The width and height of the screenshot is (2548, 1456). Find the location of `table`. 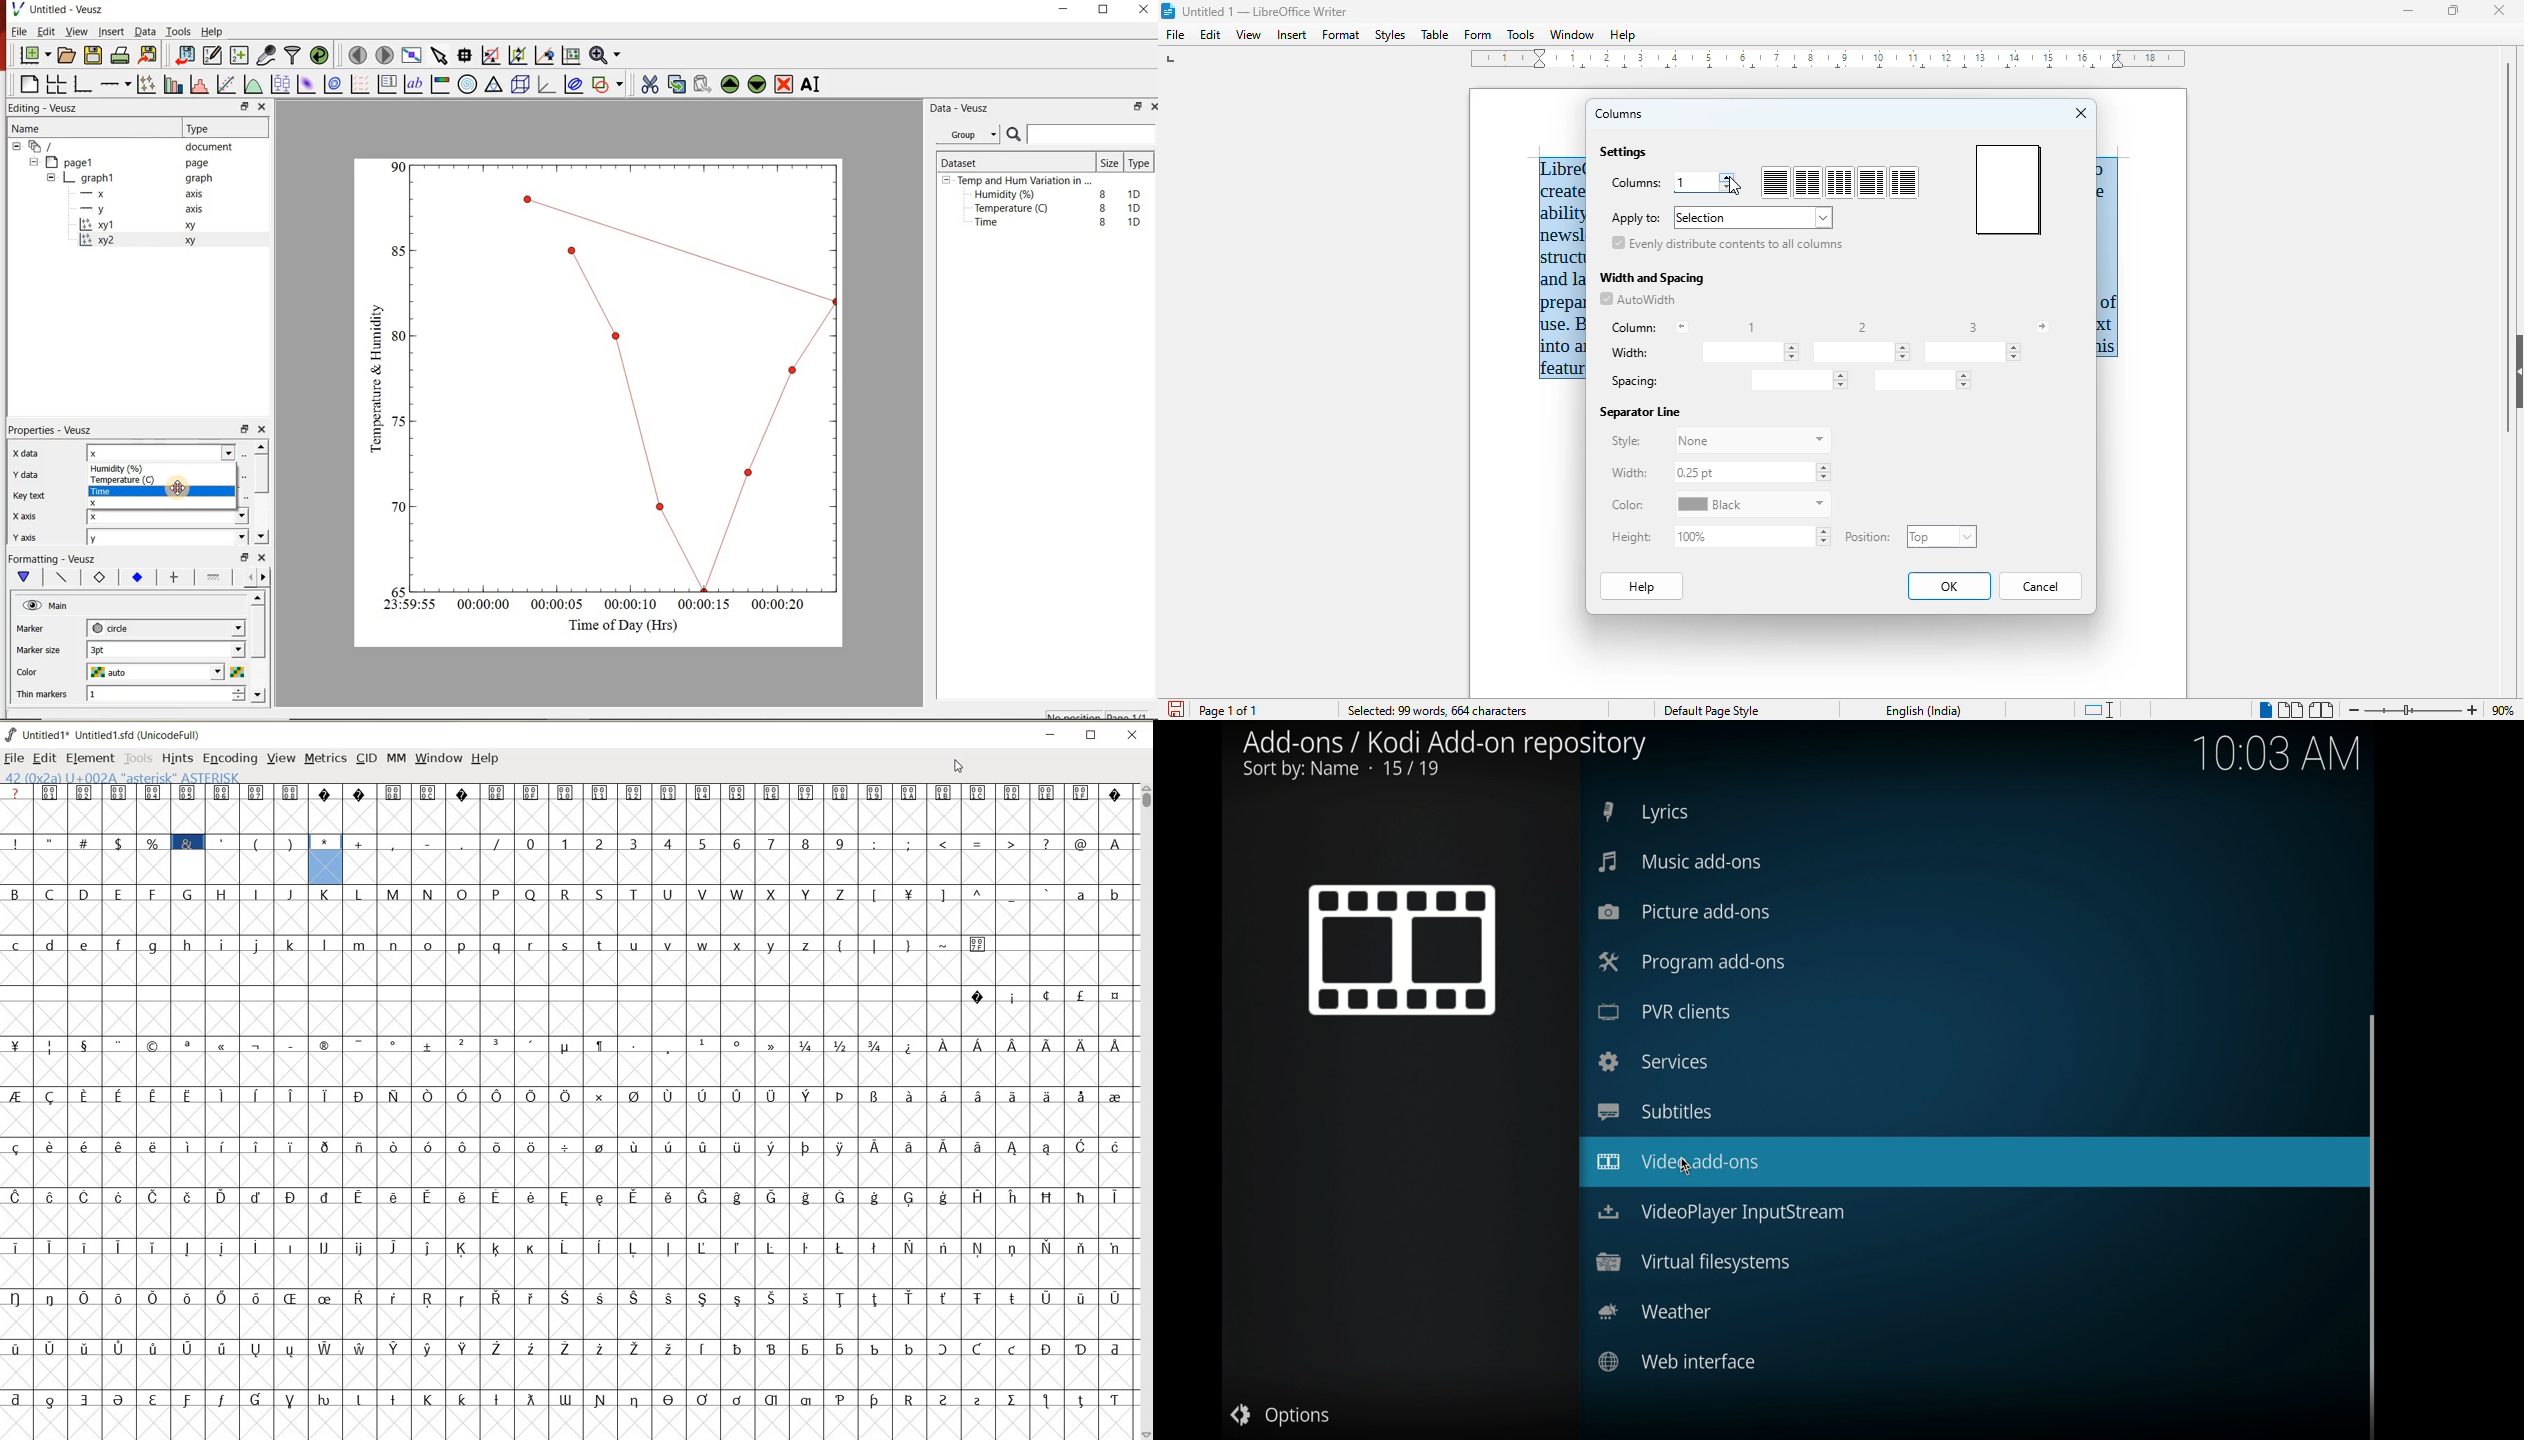

table is located at coordinates (1435, 34).